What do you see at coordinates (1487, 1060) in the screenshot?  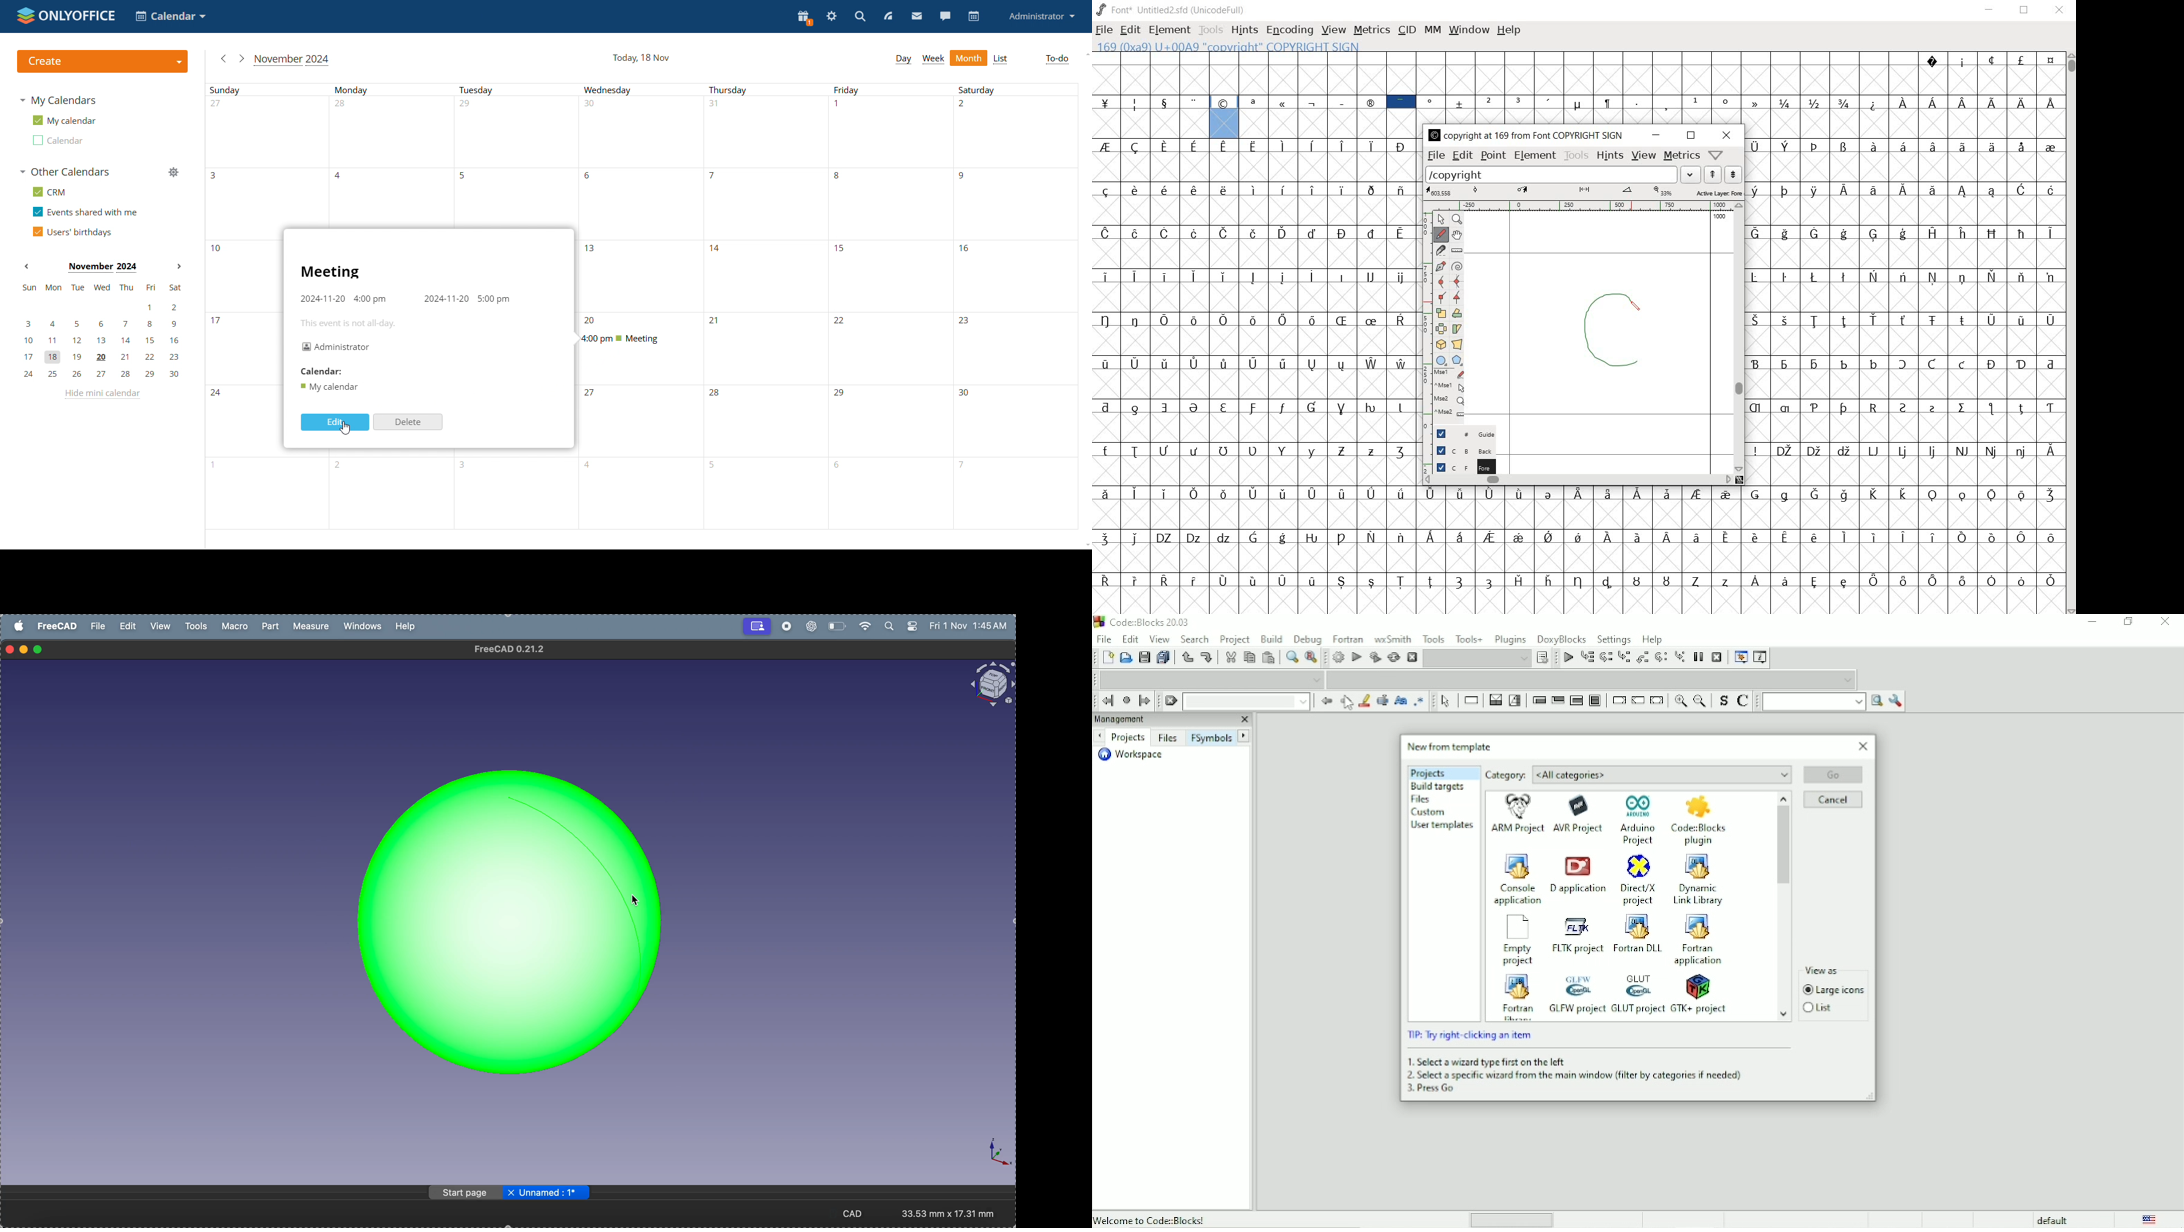 I see `1. select a wizard type first on the left.` at bounding box center [1487, 1060].